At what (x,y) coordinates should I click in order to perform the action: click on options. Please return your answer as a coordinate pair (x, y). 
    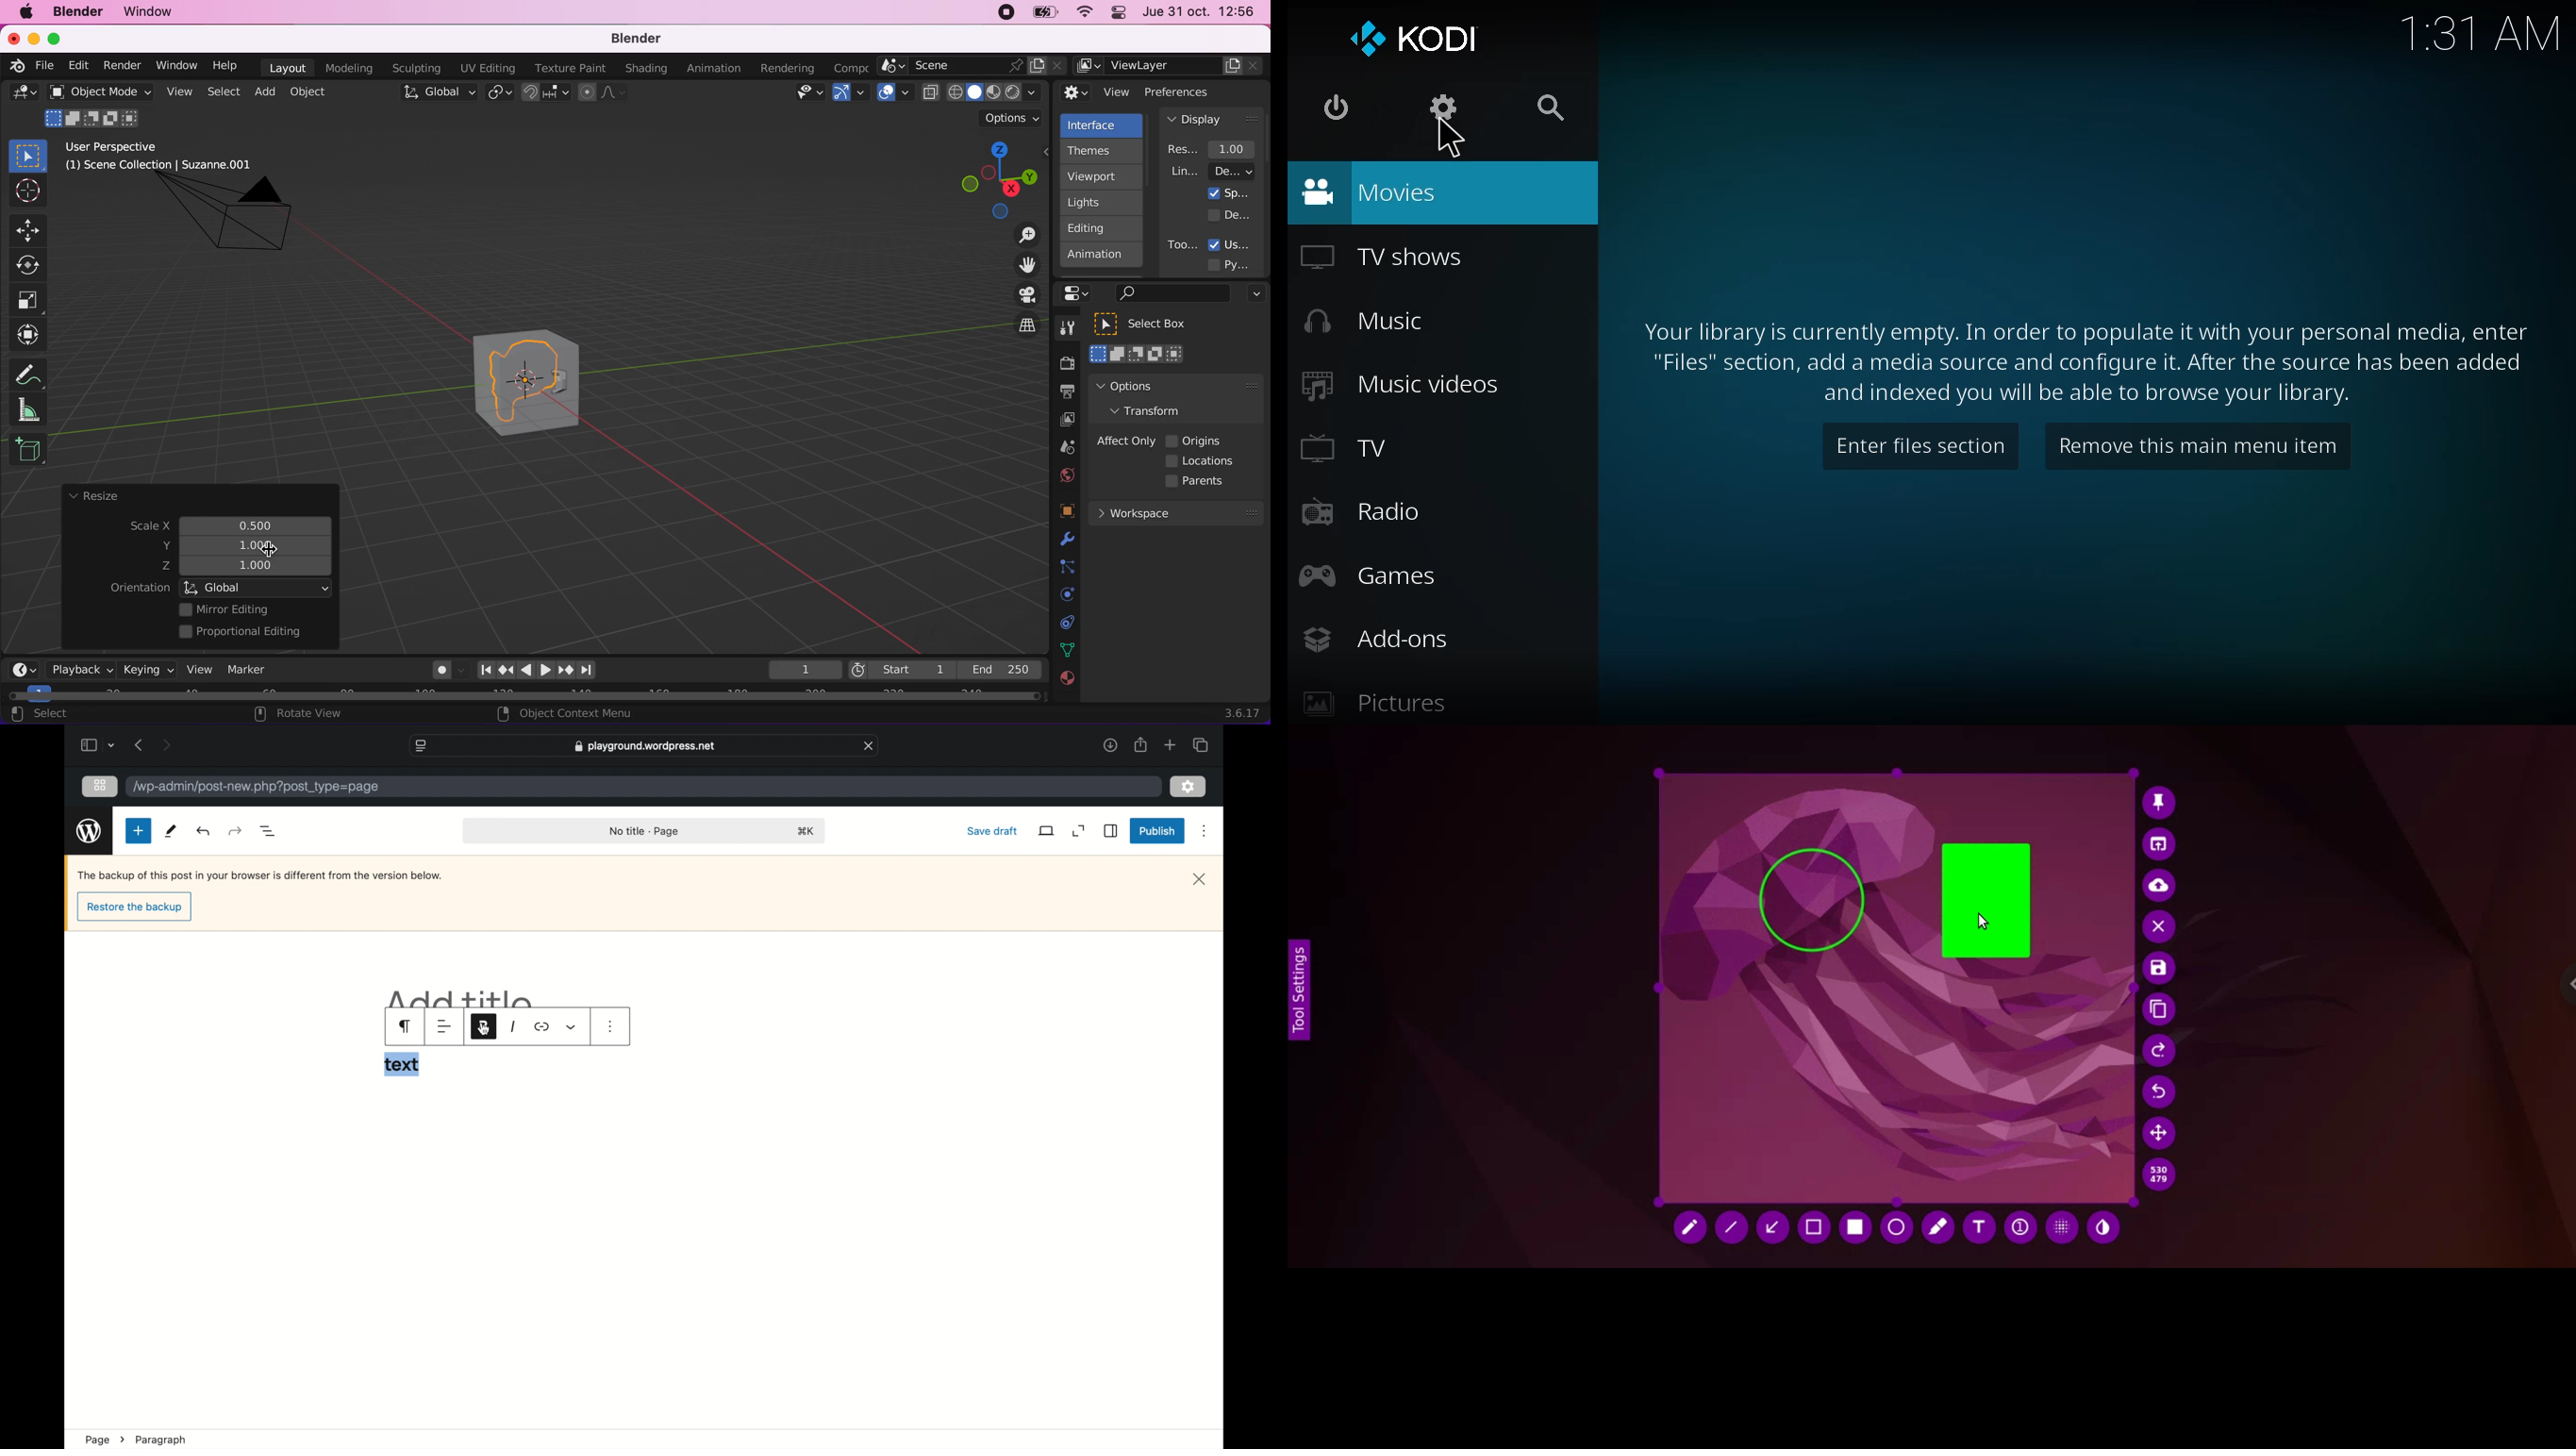
    Looking at the image, I should click on (1013, 118).